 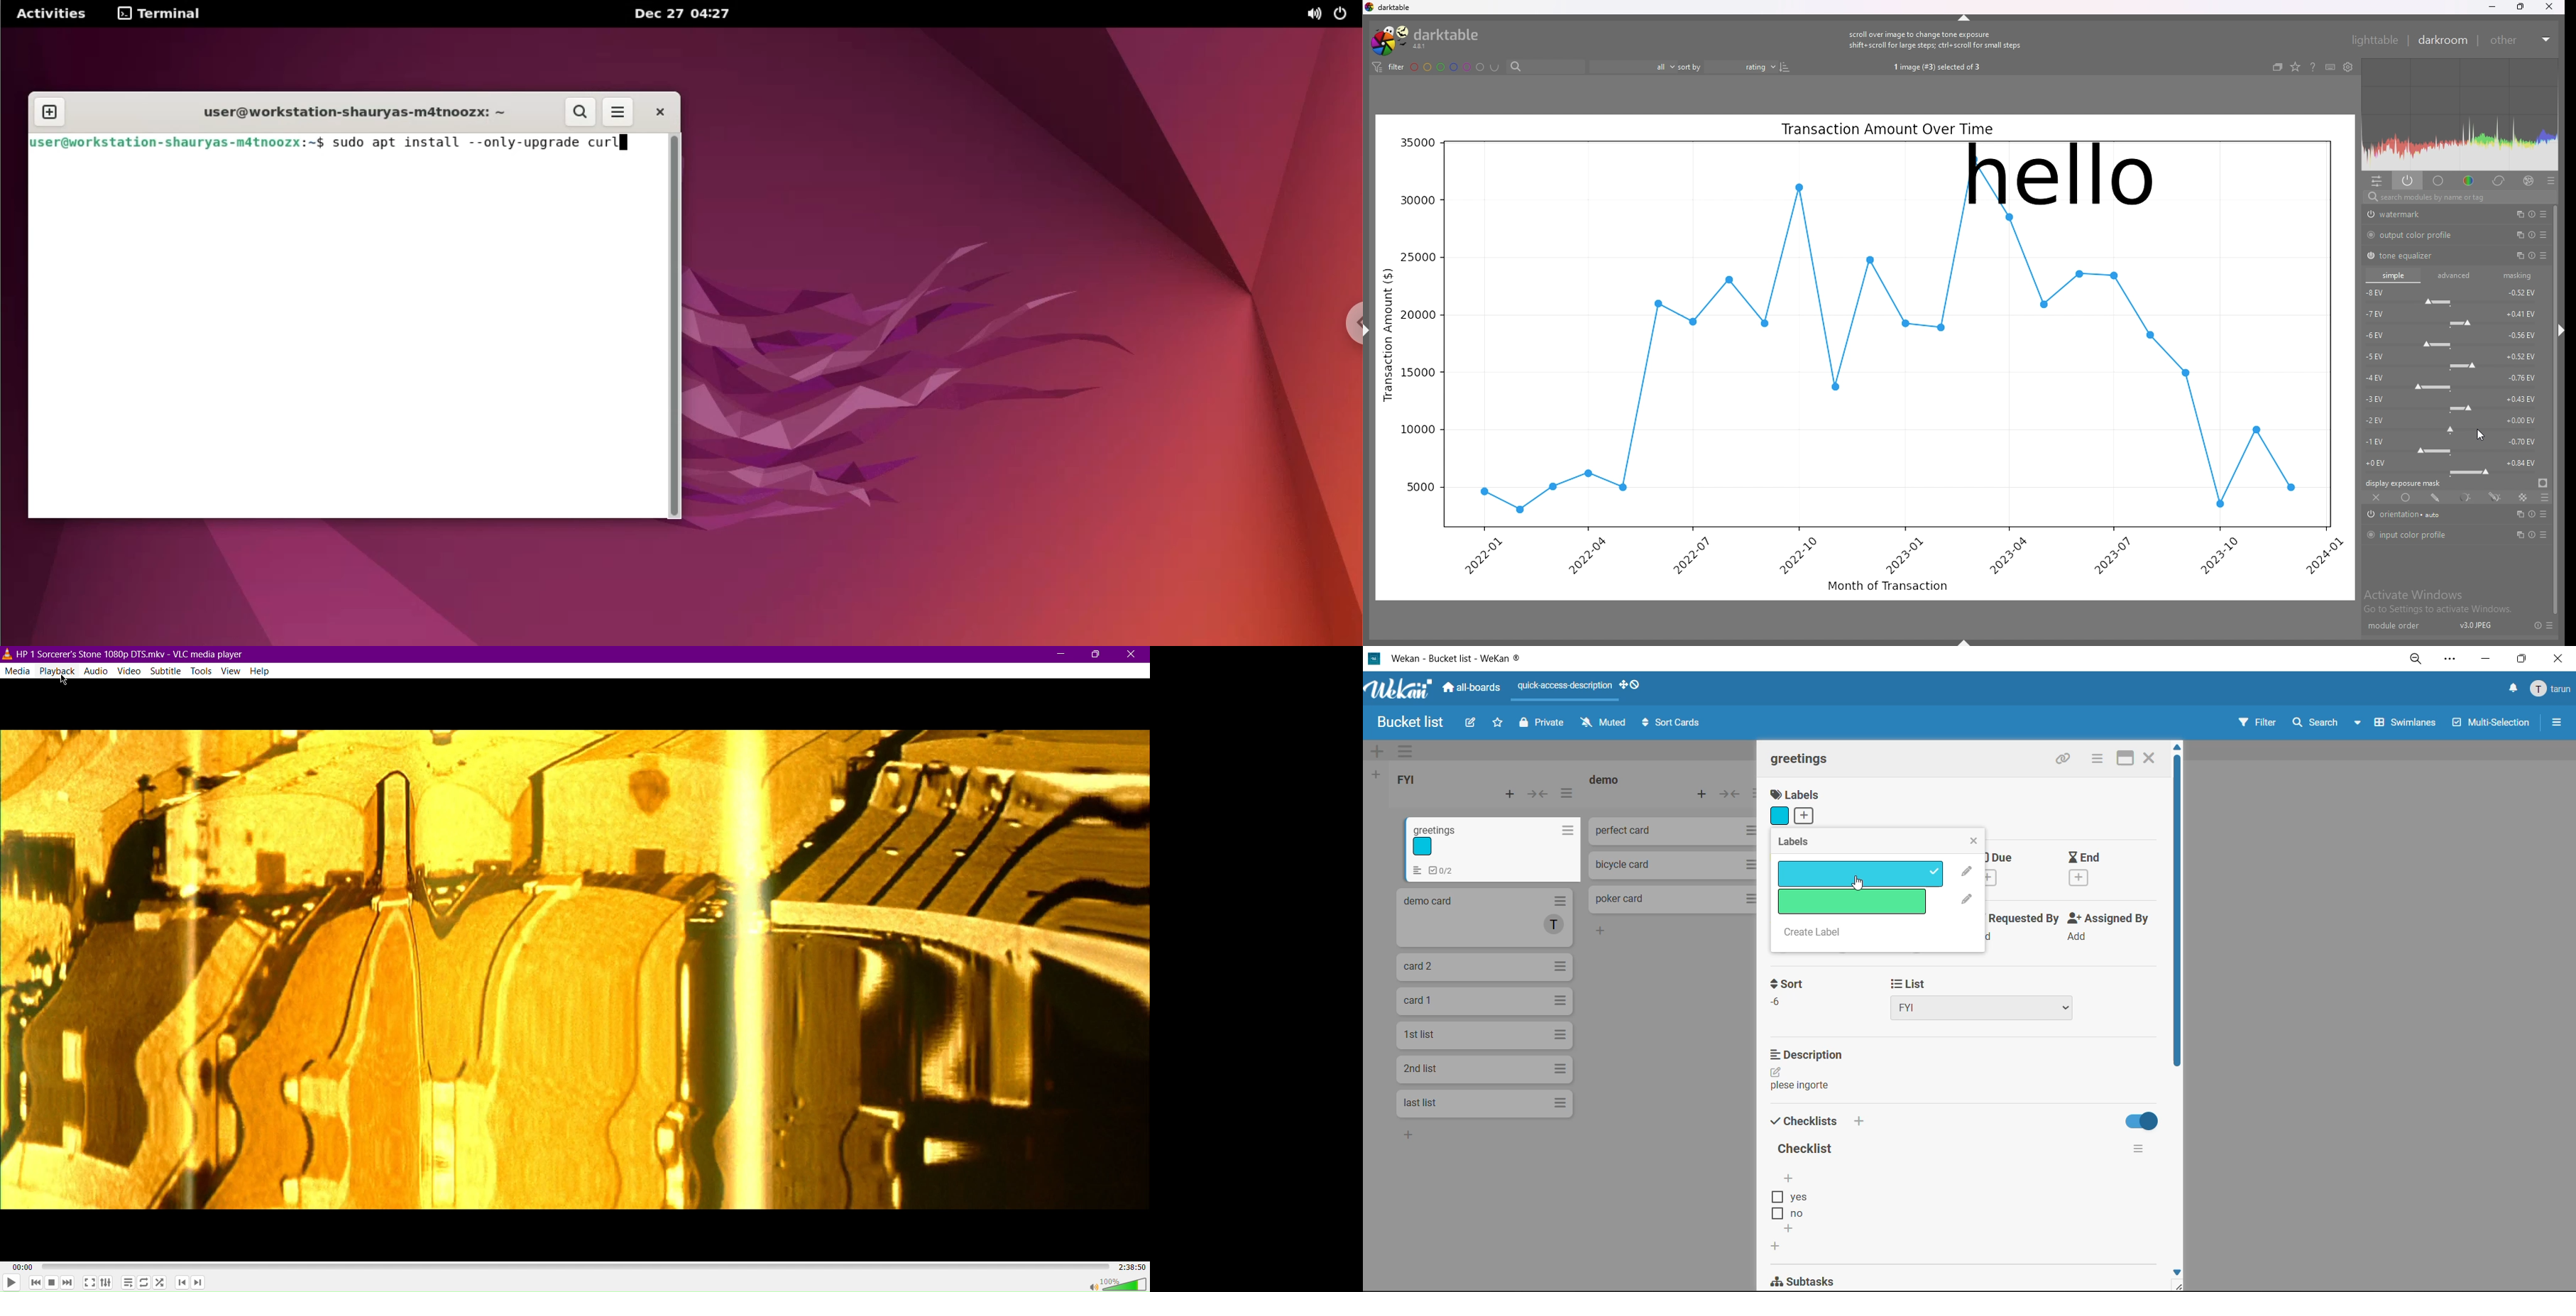 I want to click on multiple instance actions, reset and presets, so click(x=2531, y=255).